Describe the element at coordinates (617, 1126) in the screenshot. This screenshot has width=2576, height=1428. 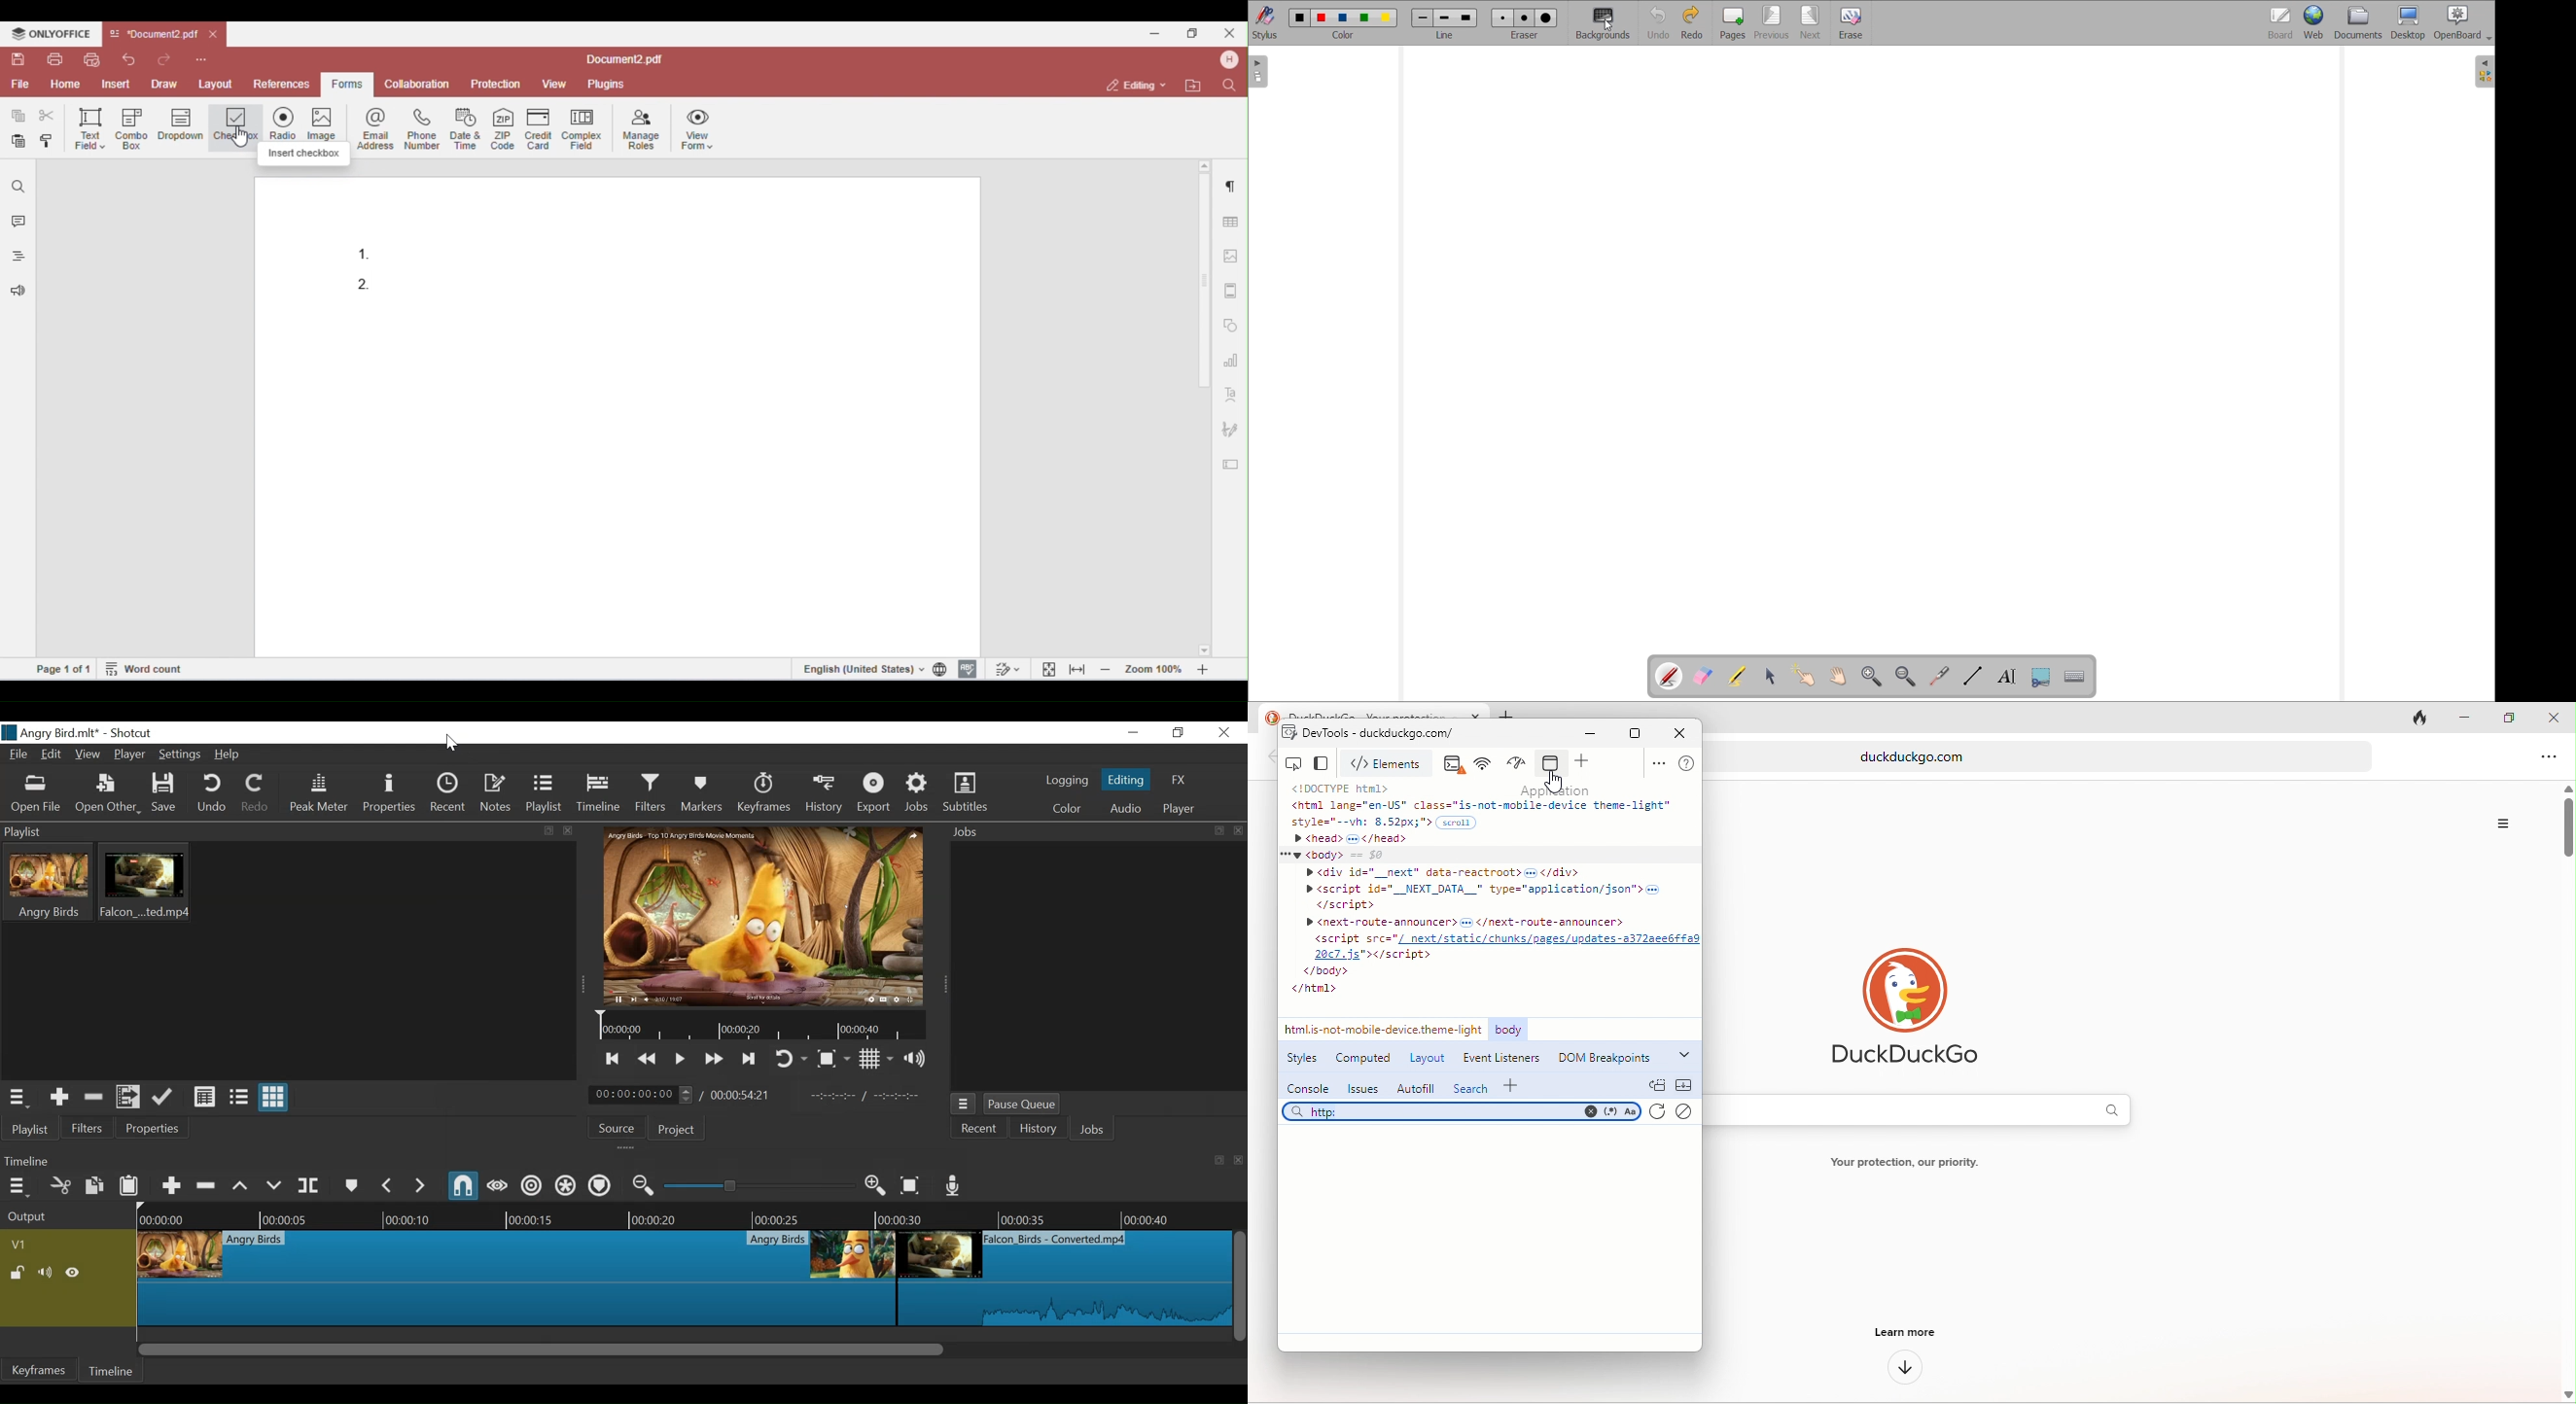
I see `Source` at that location.